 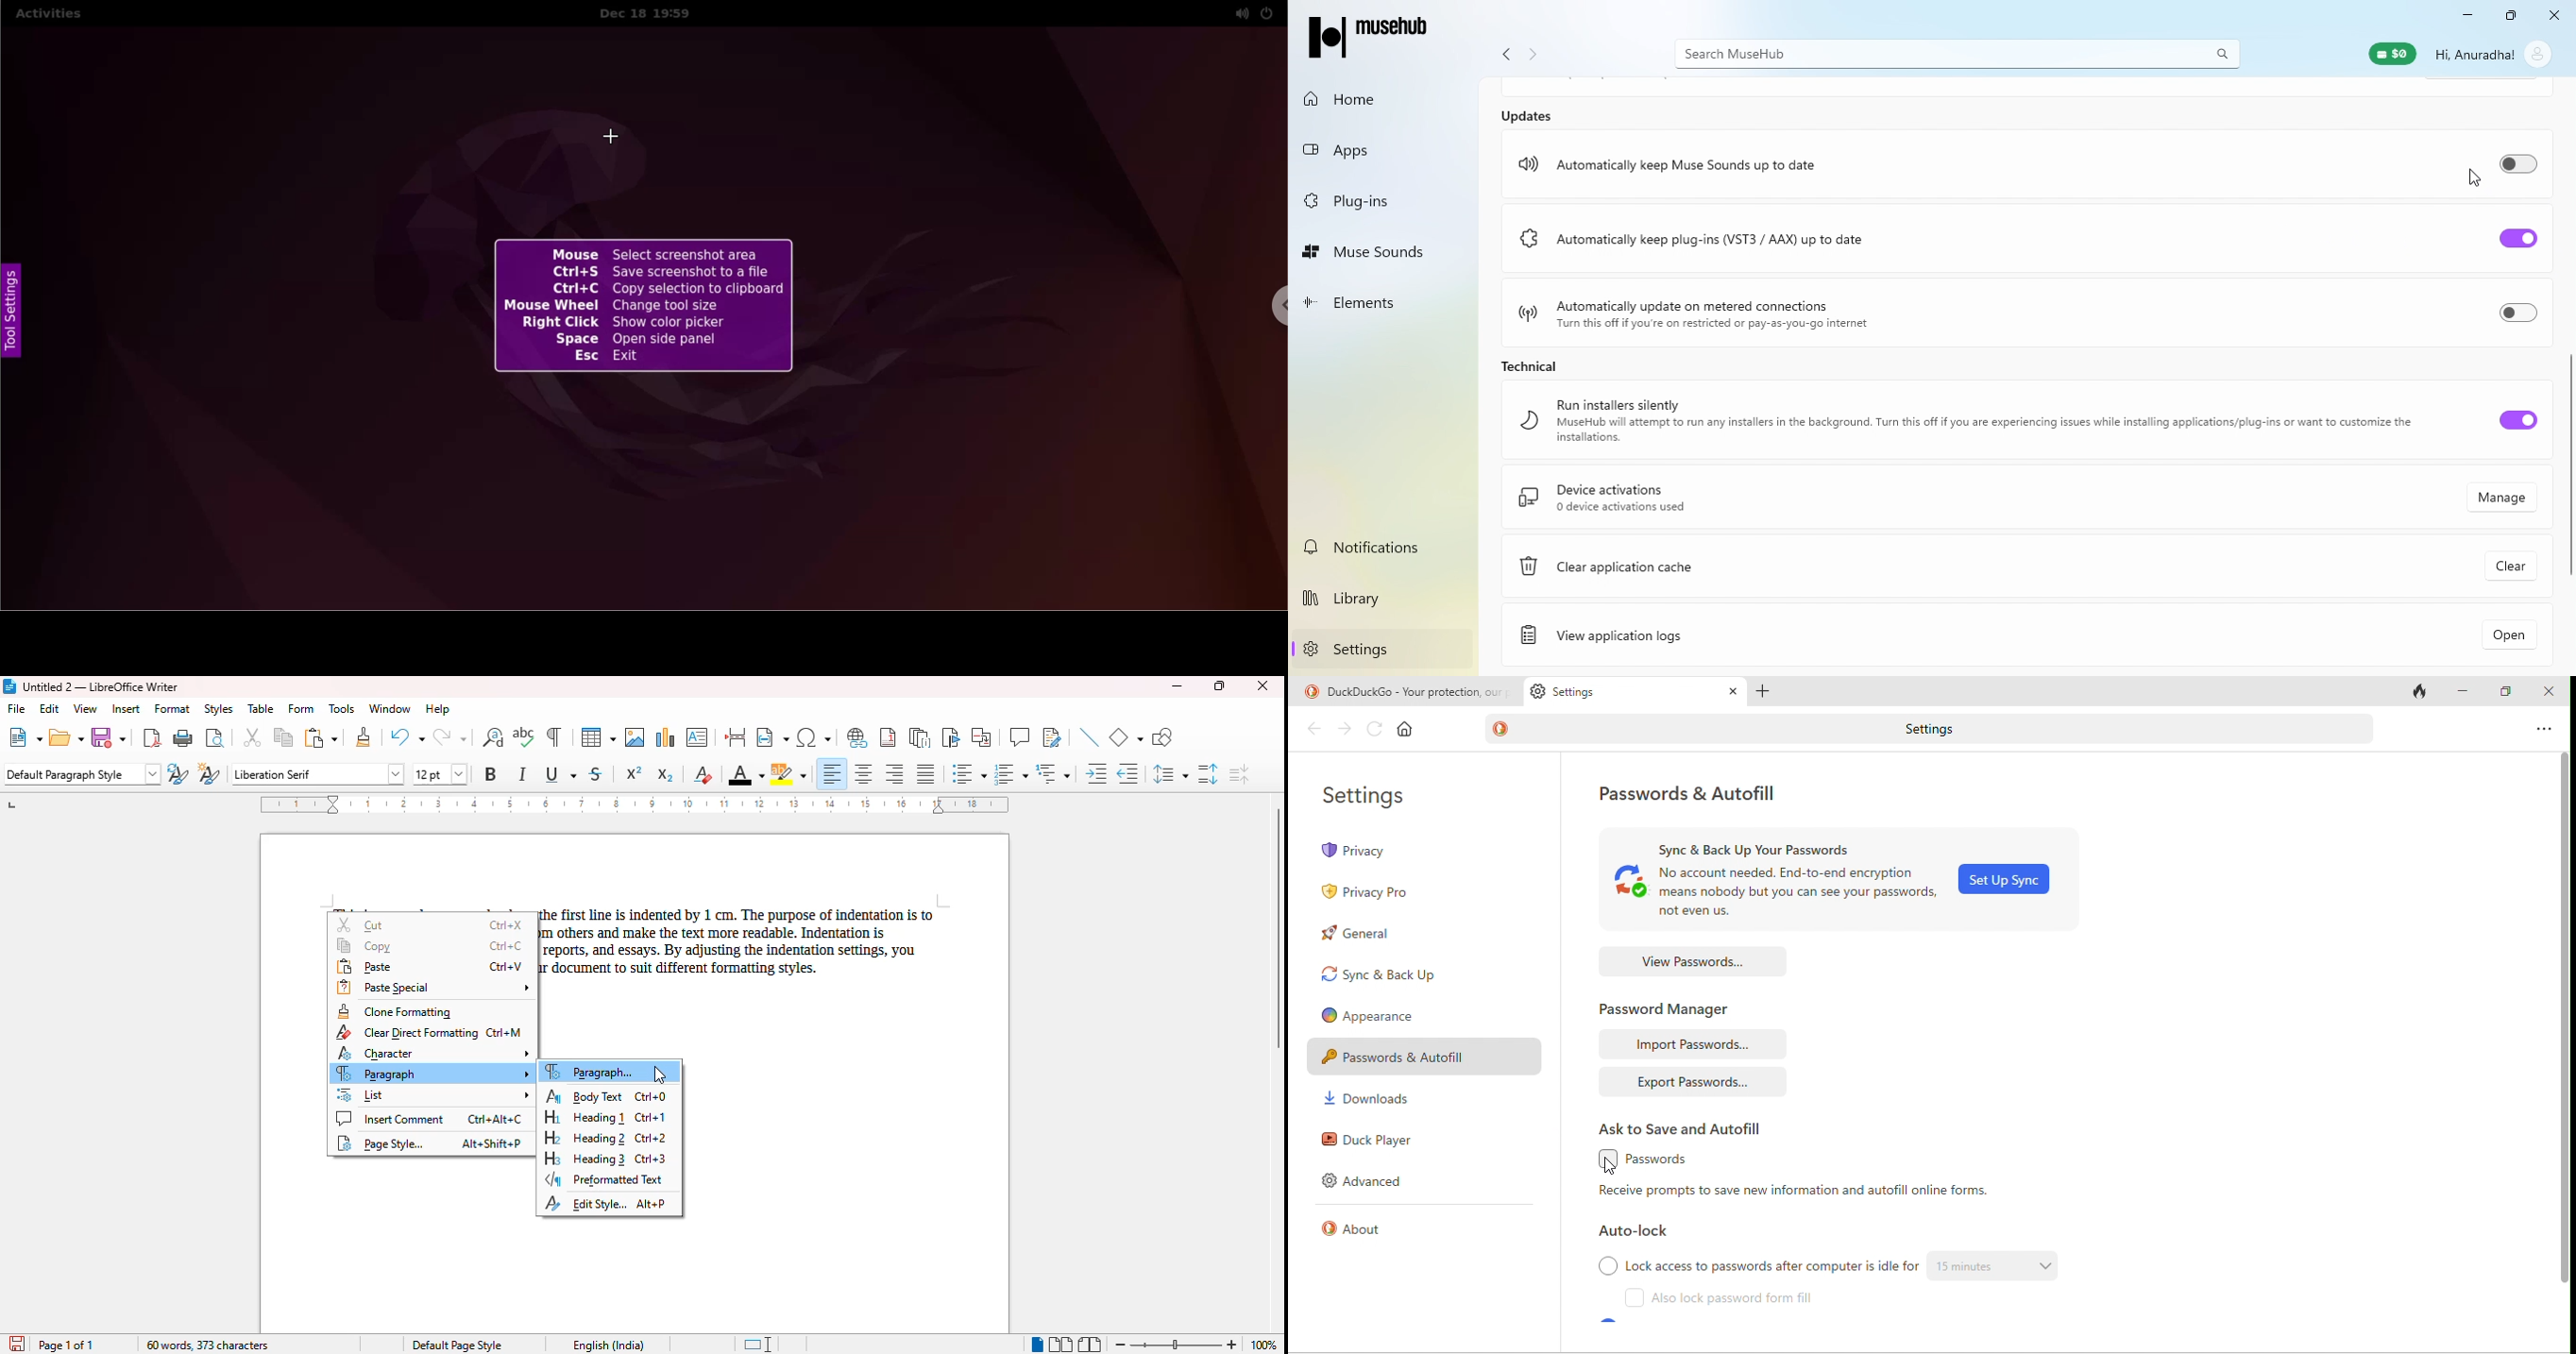 I want to click on zoom out, so click(x=1121, y=1345).